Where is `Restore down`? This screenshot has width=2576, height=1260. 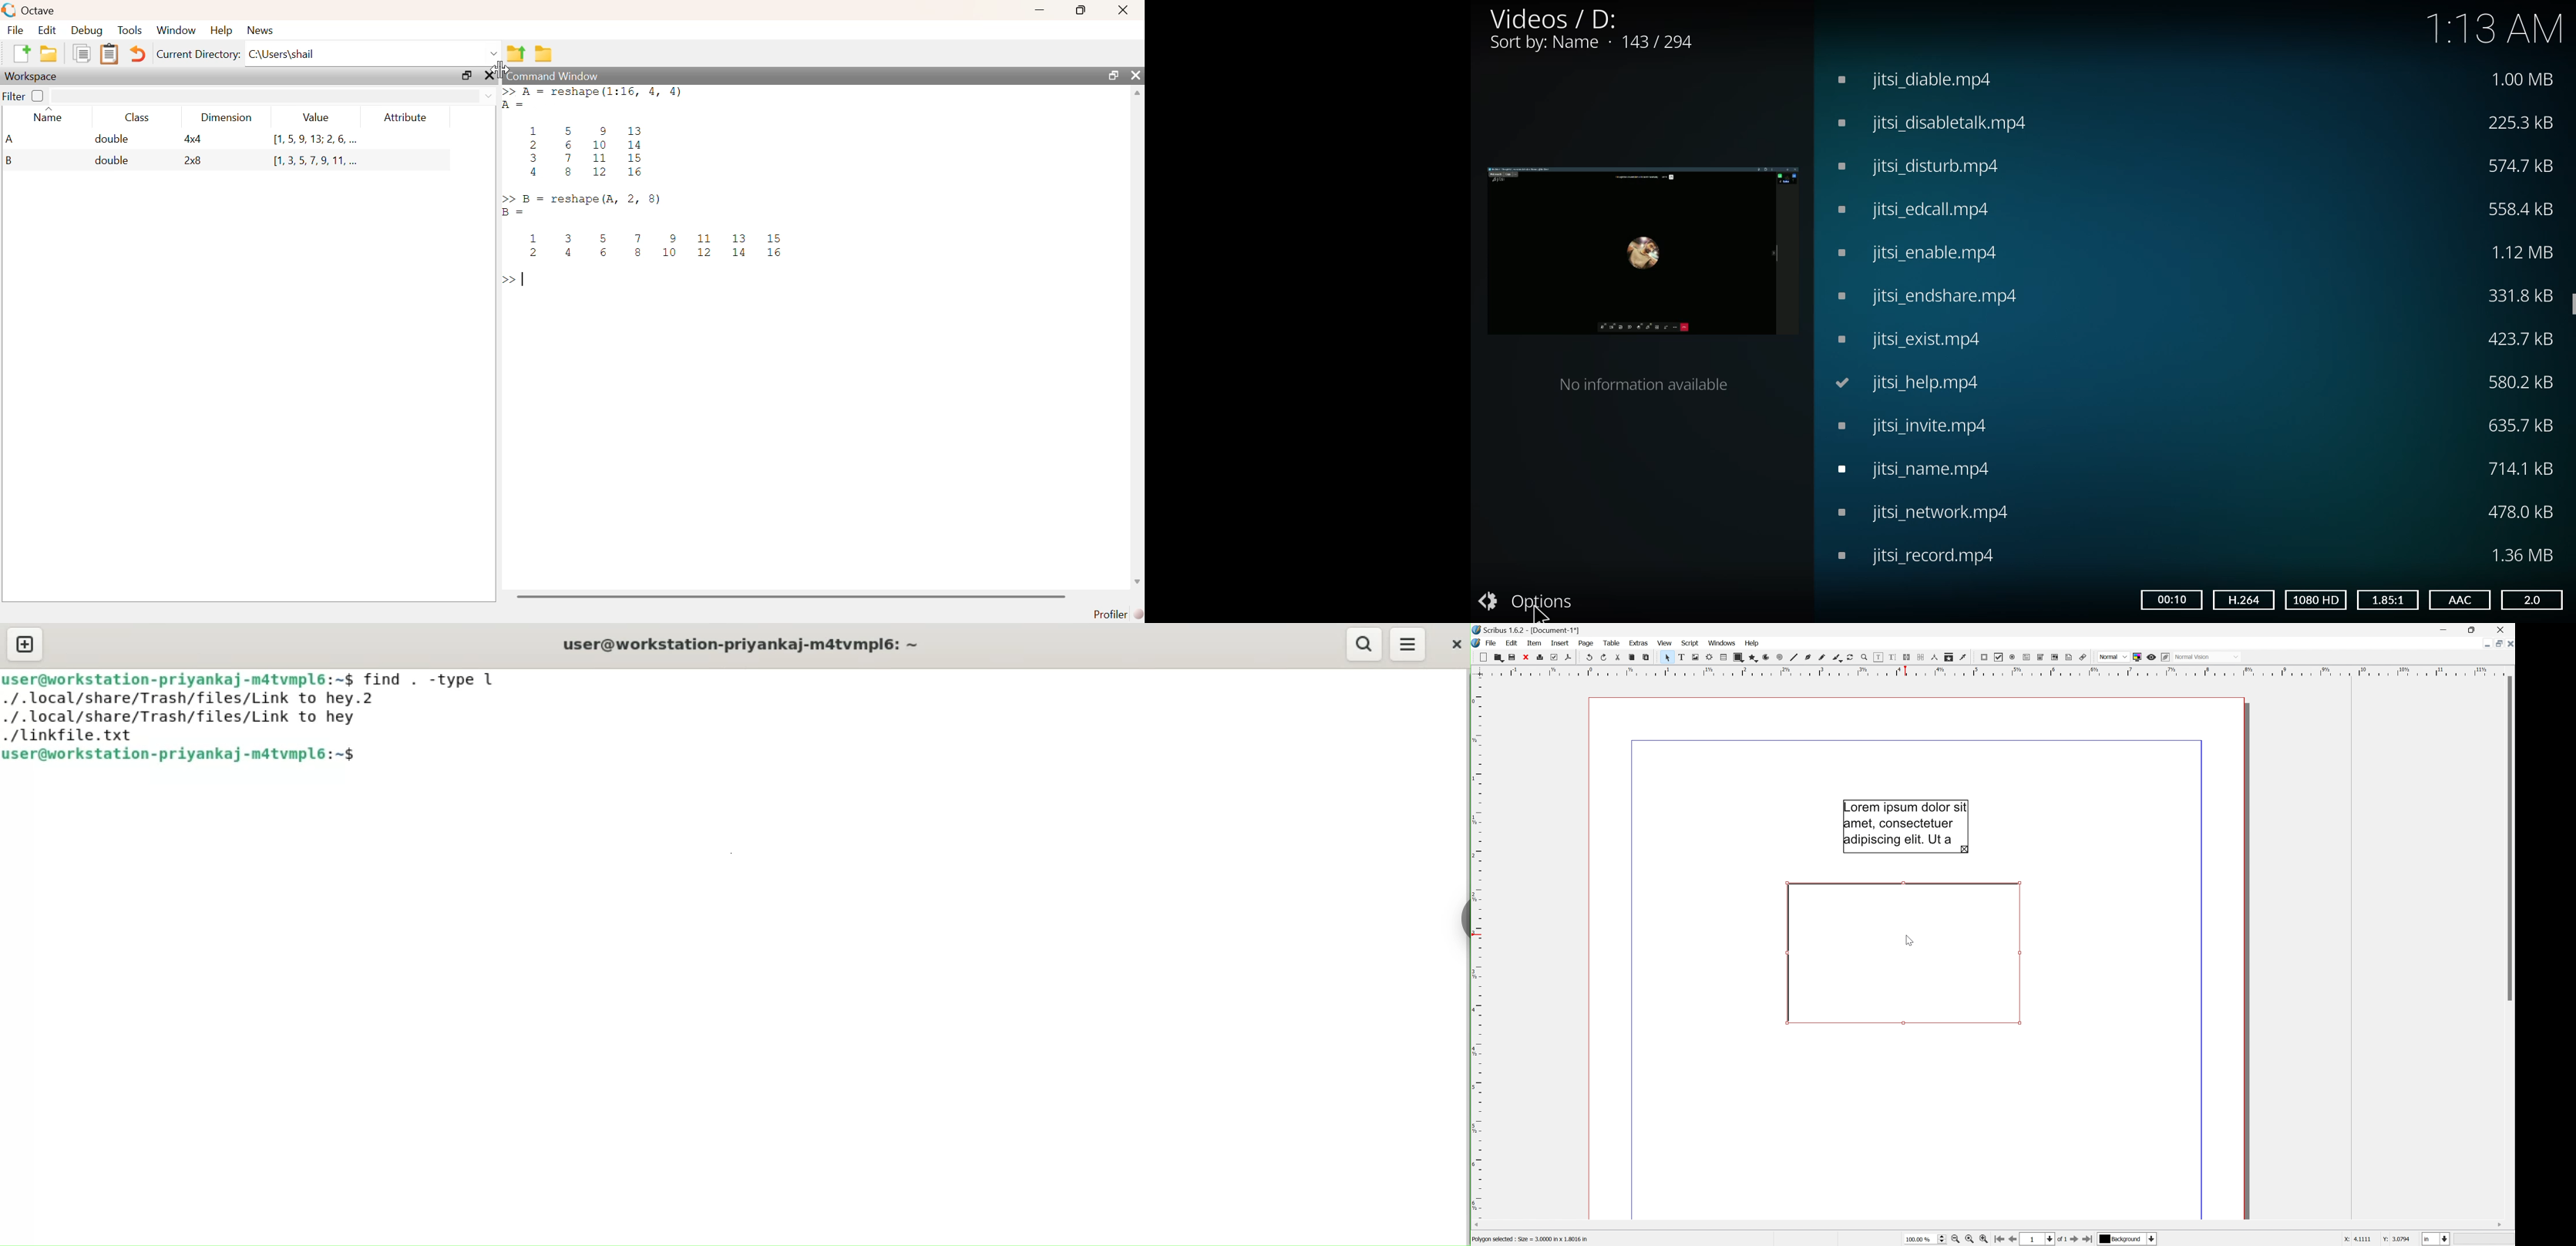 Restore down is located at coordinates (2495, 643).